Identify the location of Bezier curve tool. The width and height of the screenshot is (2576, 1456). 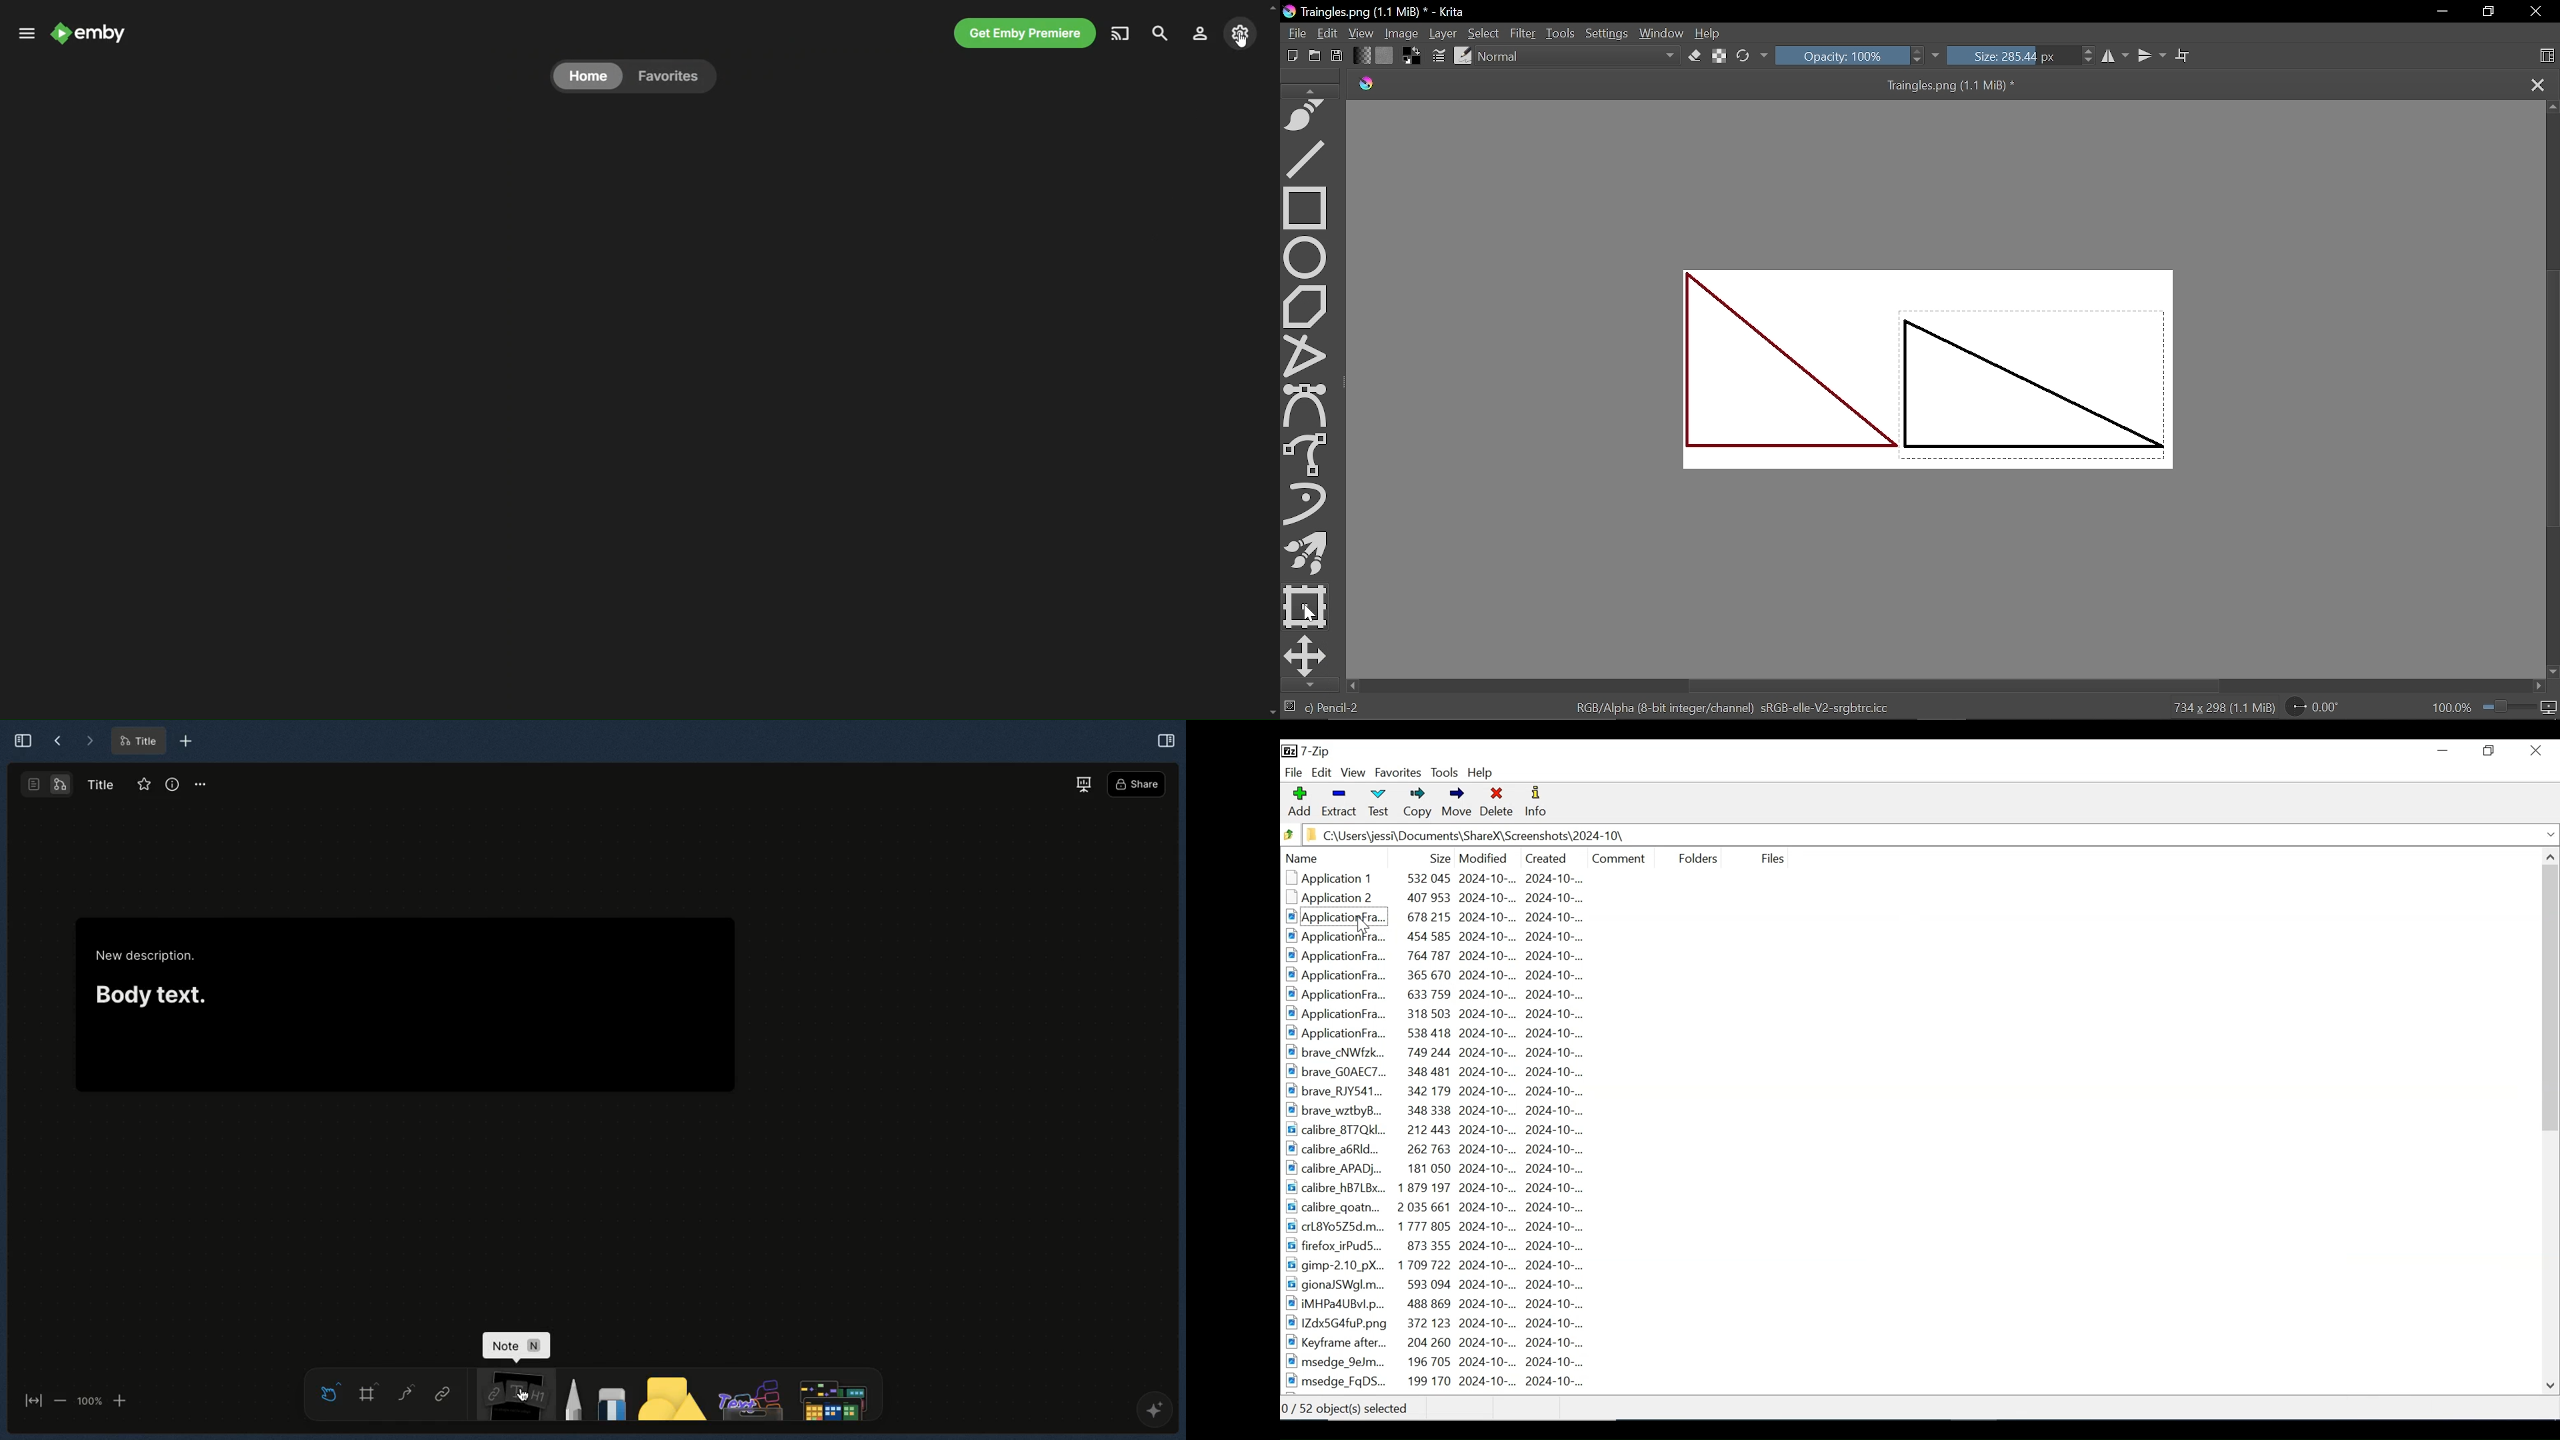
(1308, 406).